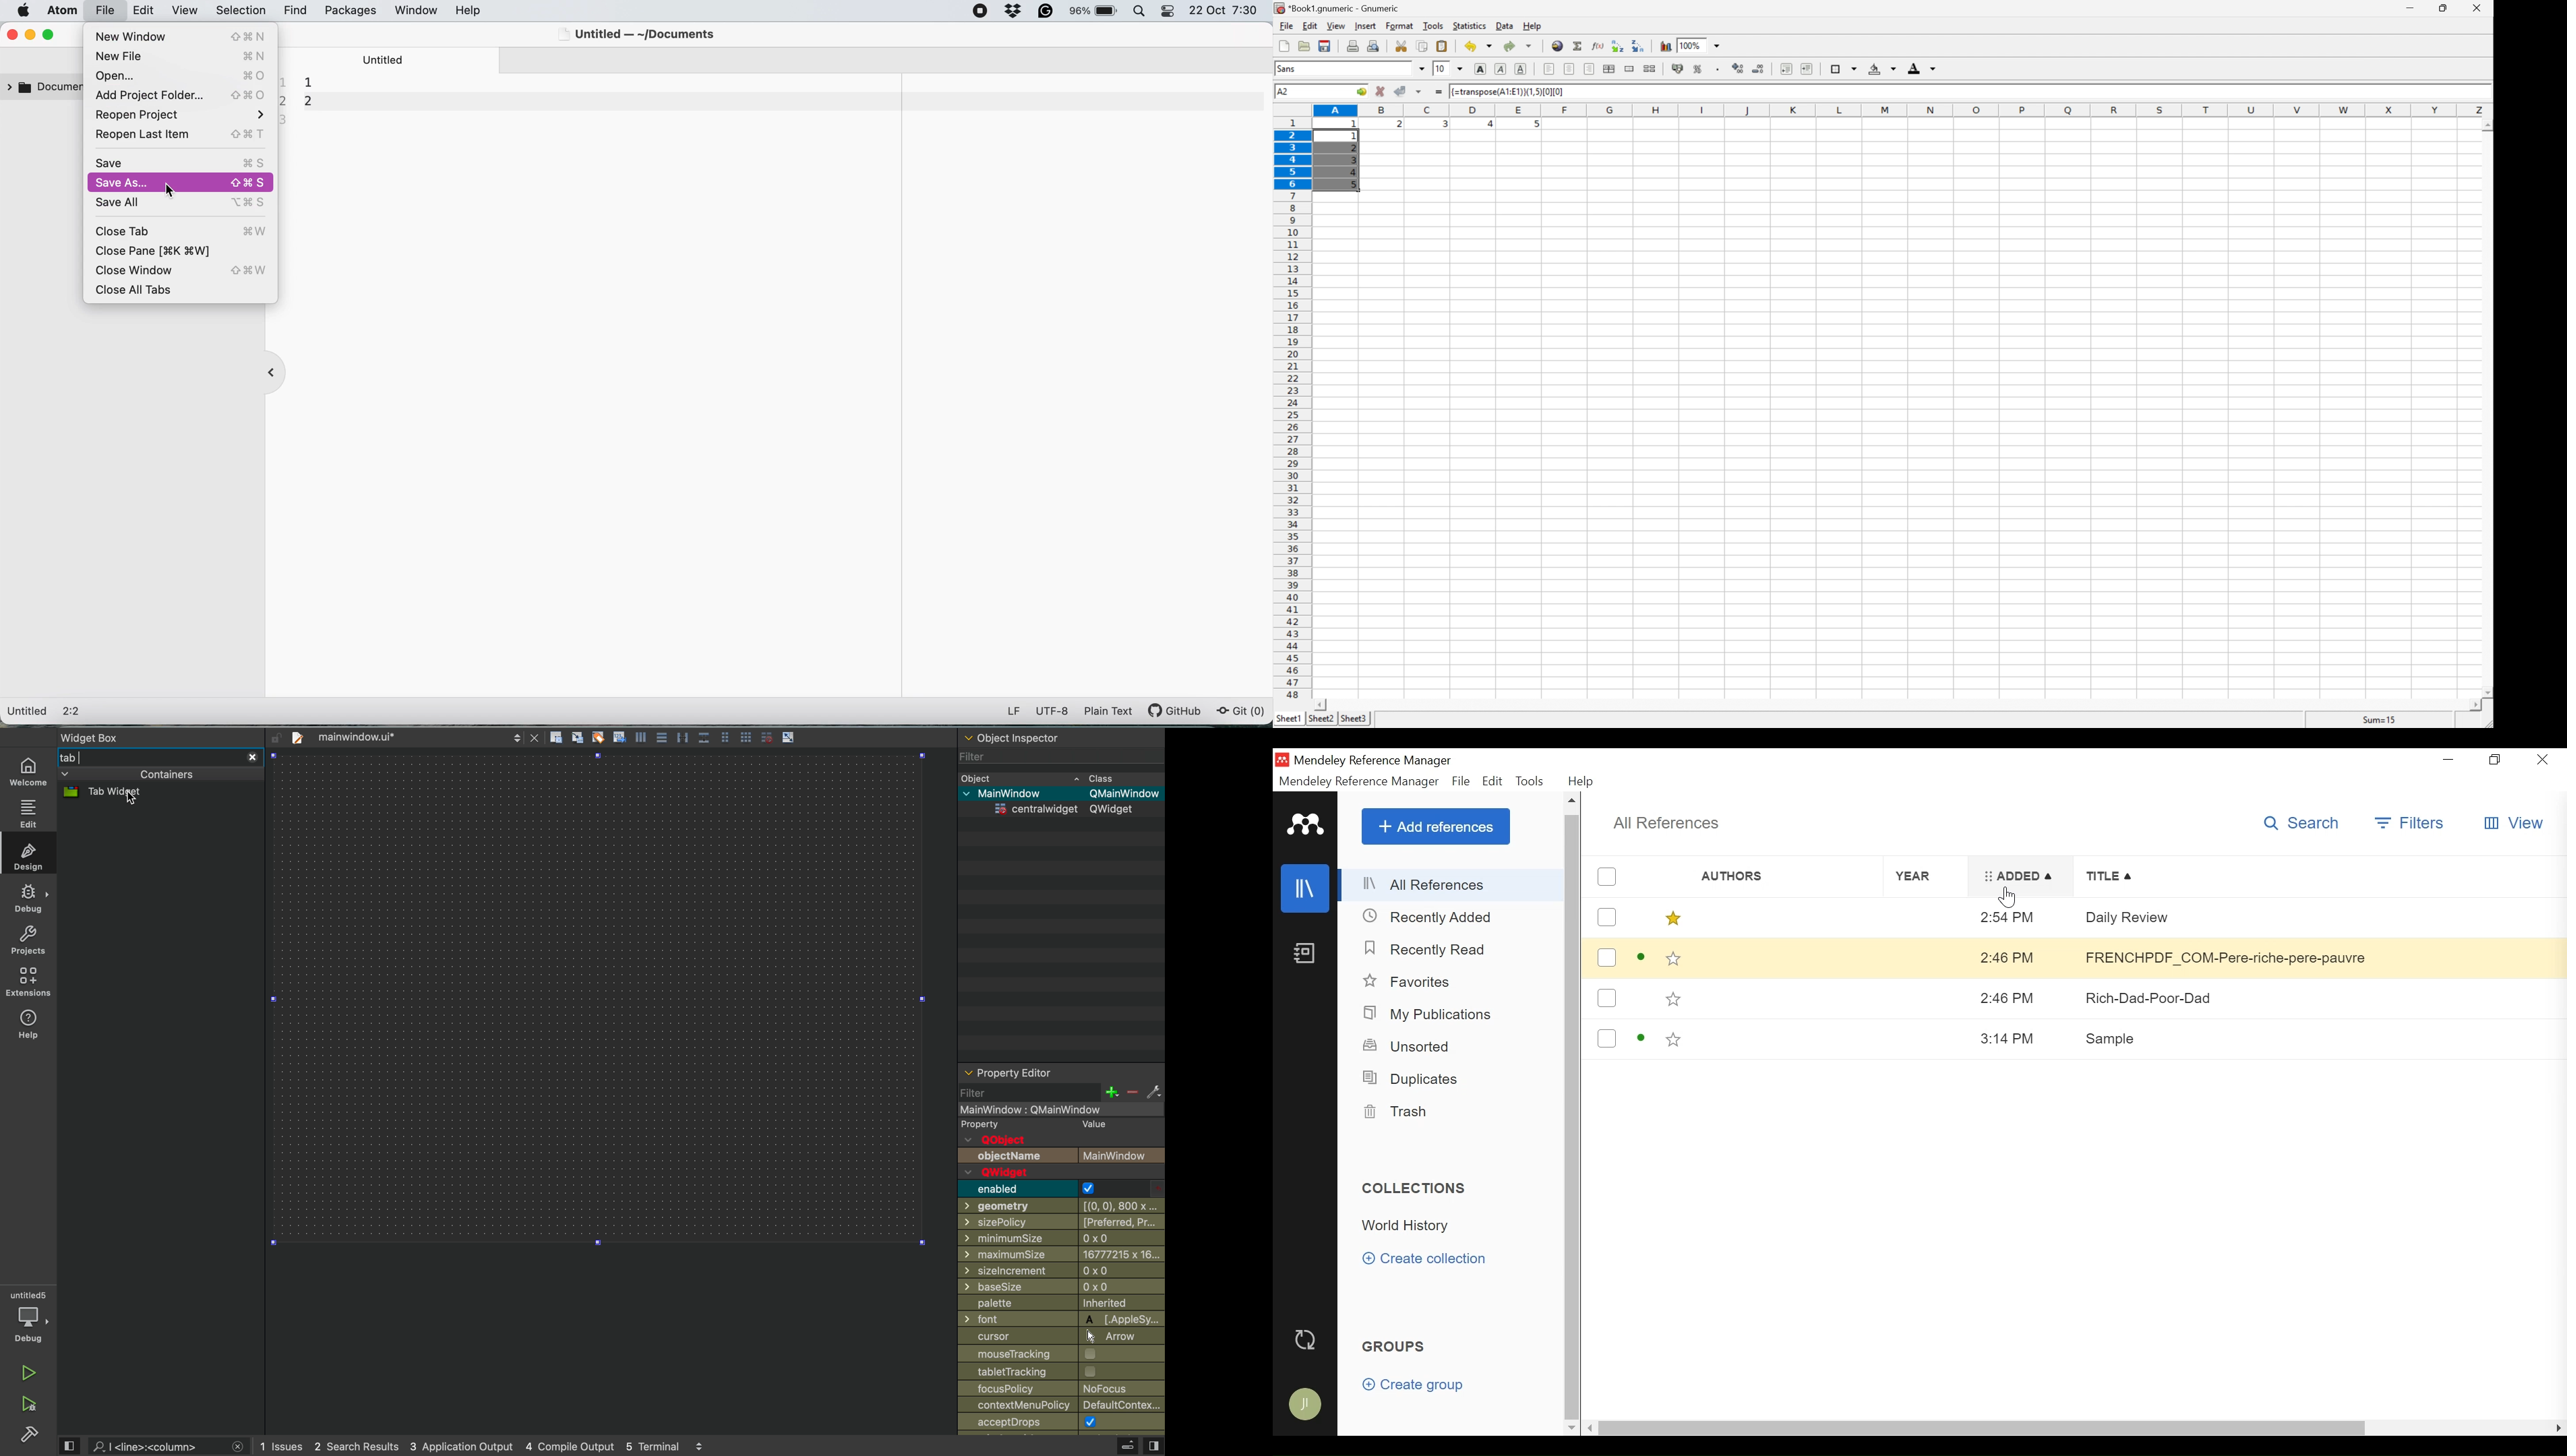 The height and width of the screenshot is (1456, 2576). What do you see at coordinates (1444, 126) in the screenshot?
I see `3` at bounding box center [1444, 126].